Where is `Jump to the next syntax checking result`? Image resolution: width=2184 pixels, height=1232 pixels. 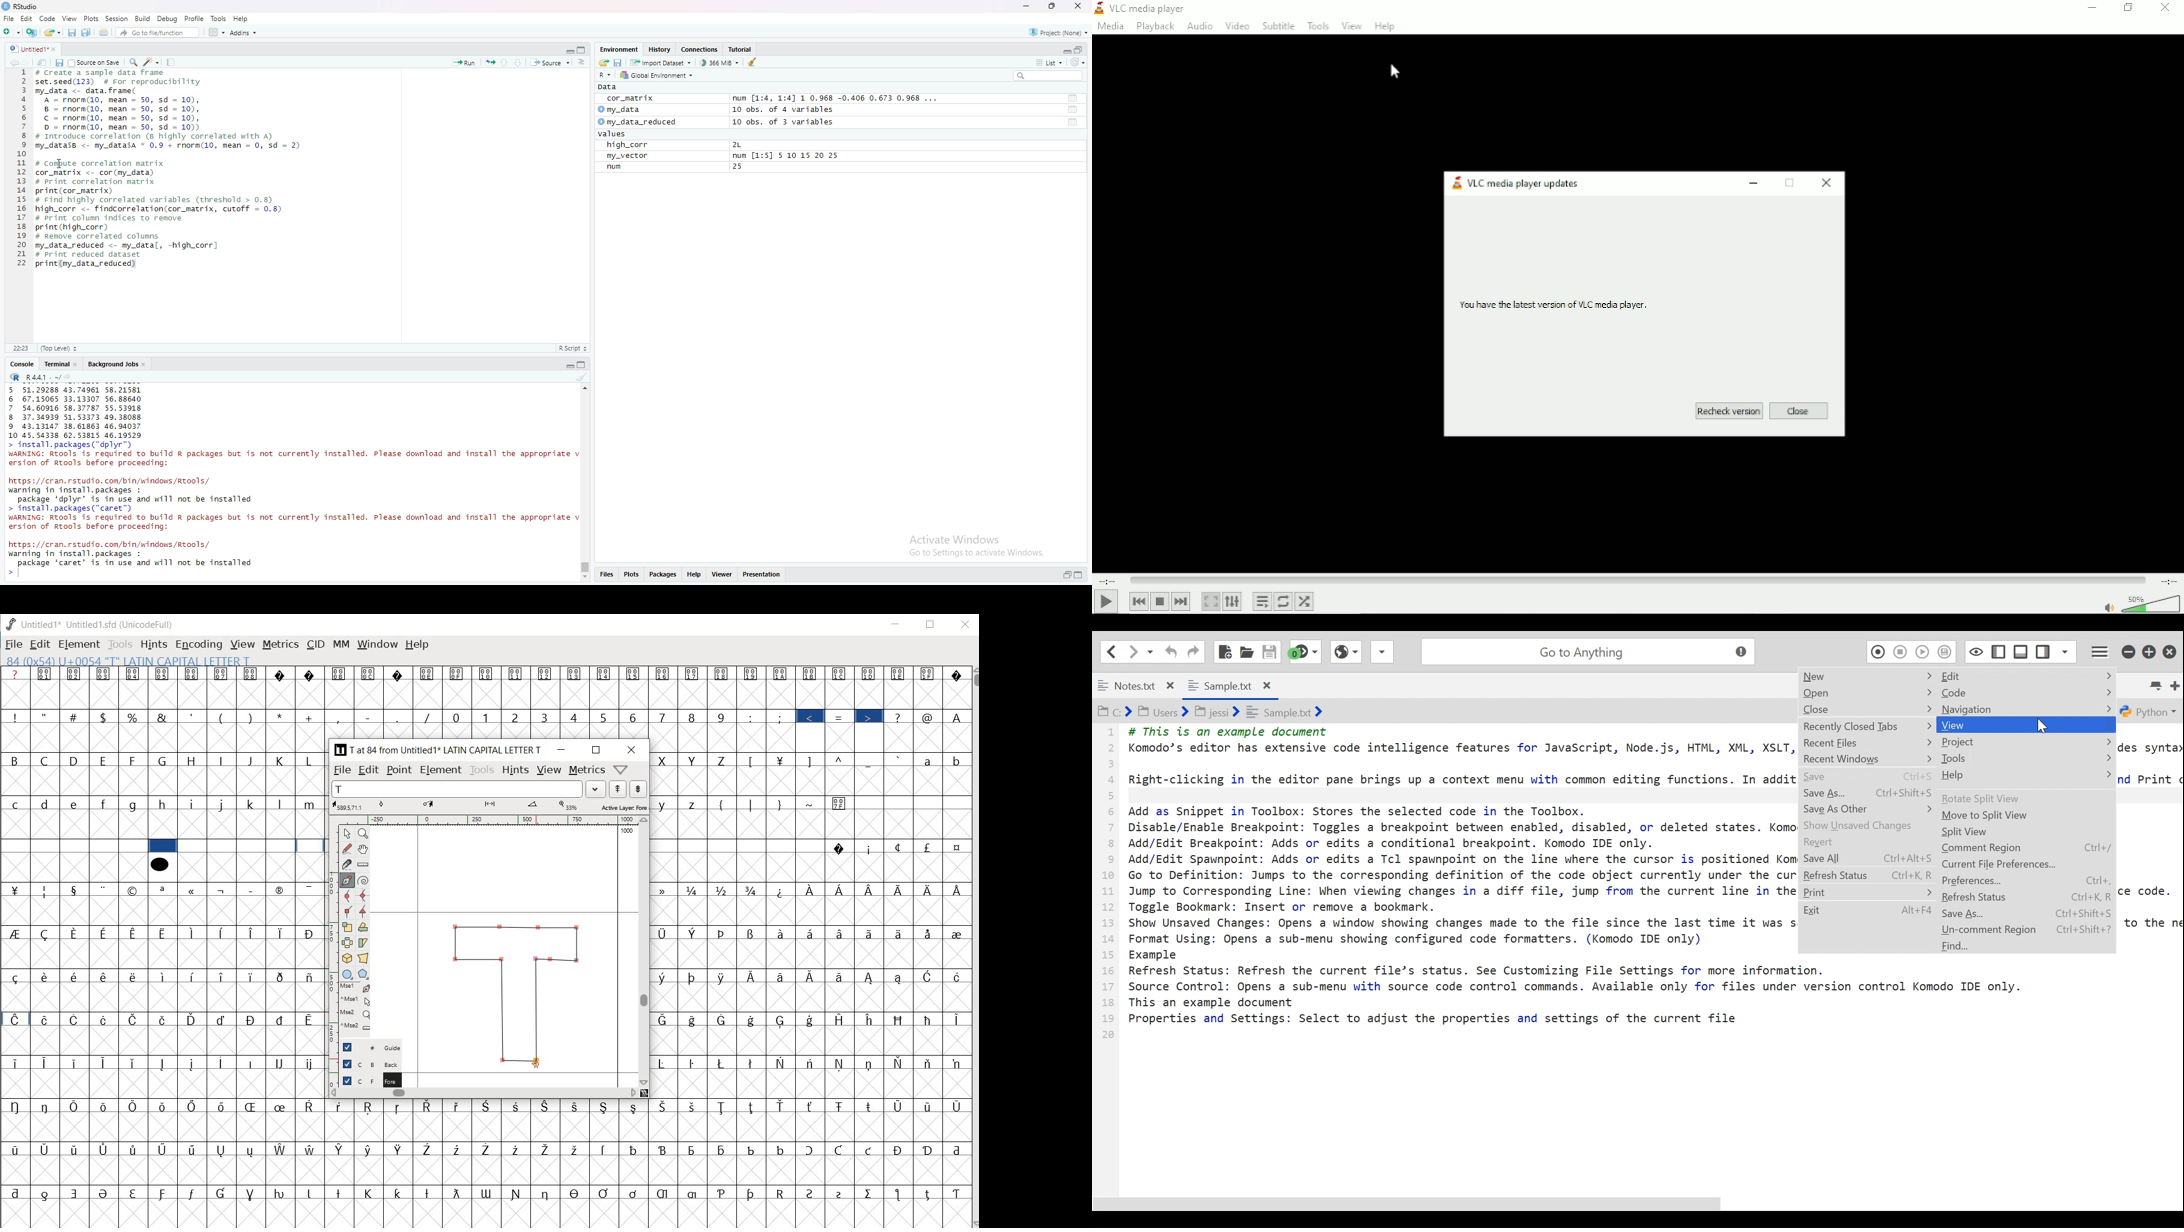 Jump to the next syntax checking result is located at coordinates (1306, 652).